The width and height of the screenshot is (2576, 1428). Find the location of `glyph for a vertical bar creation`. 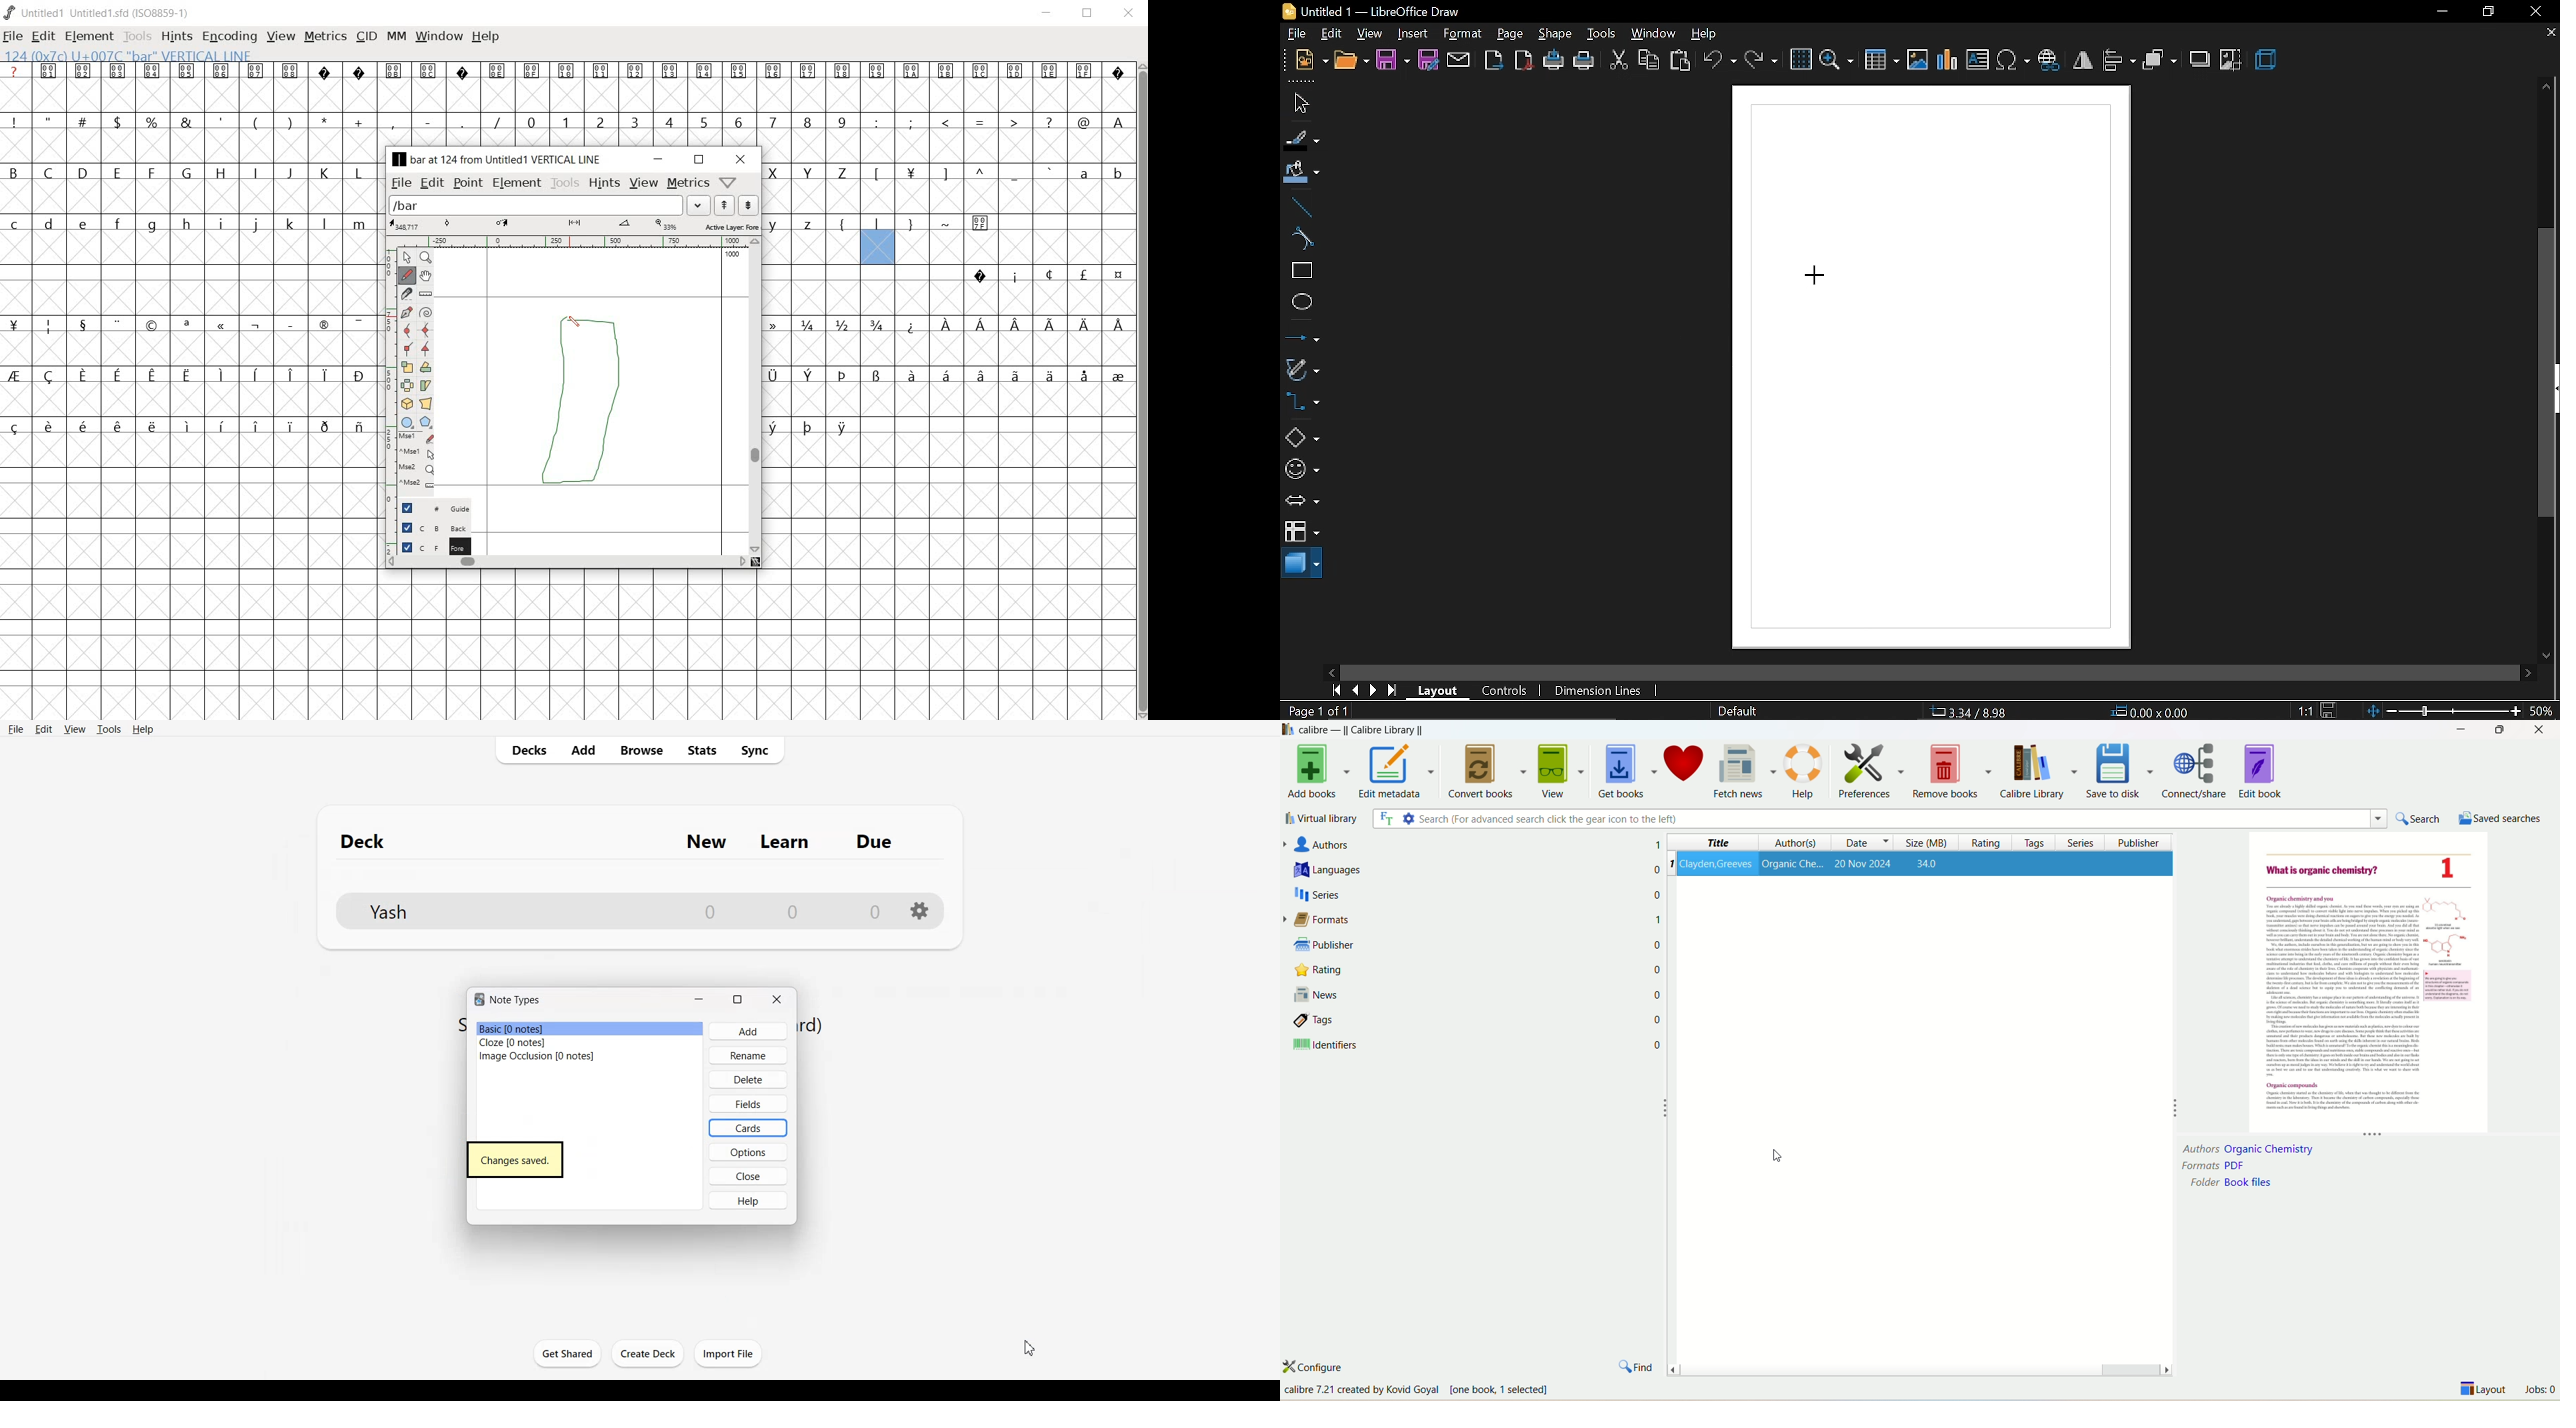

glyph for a vertical bar creation is located at coordinates (580, 411).